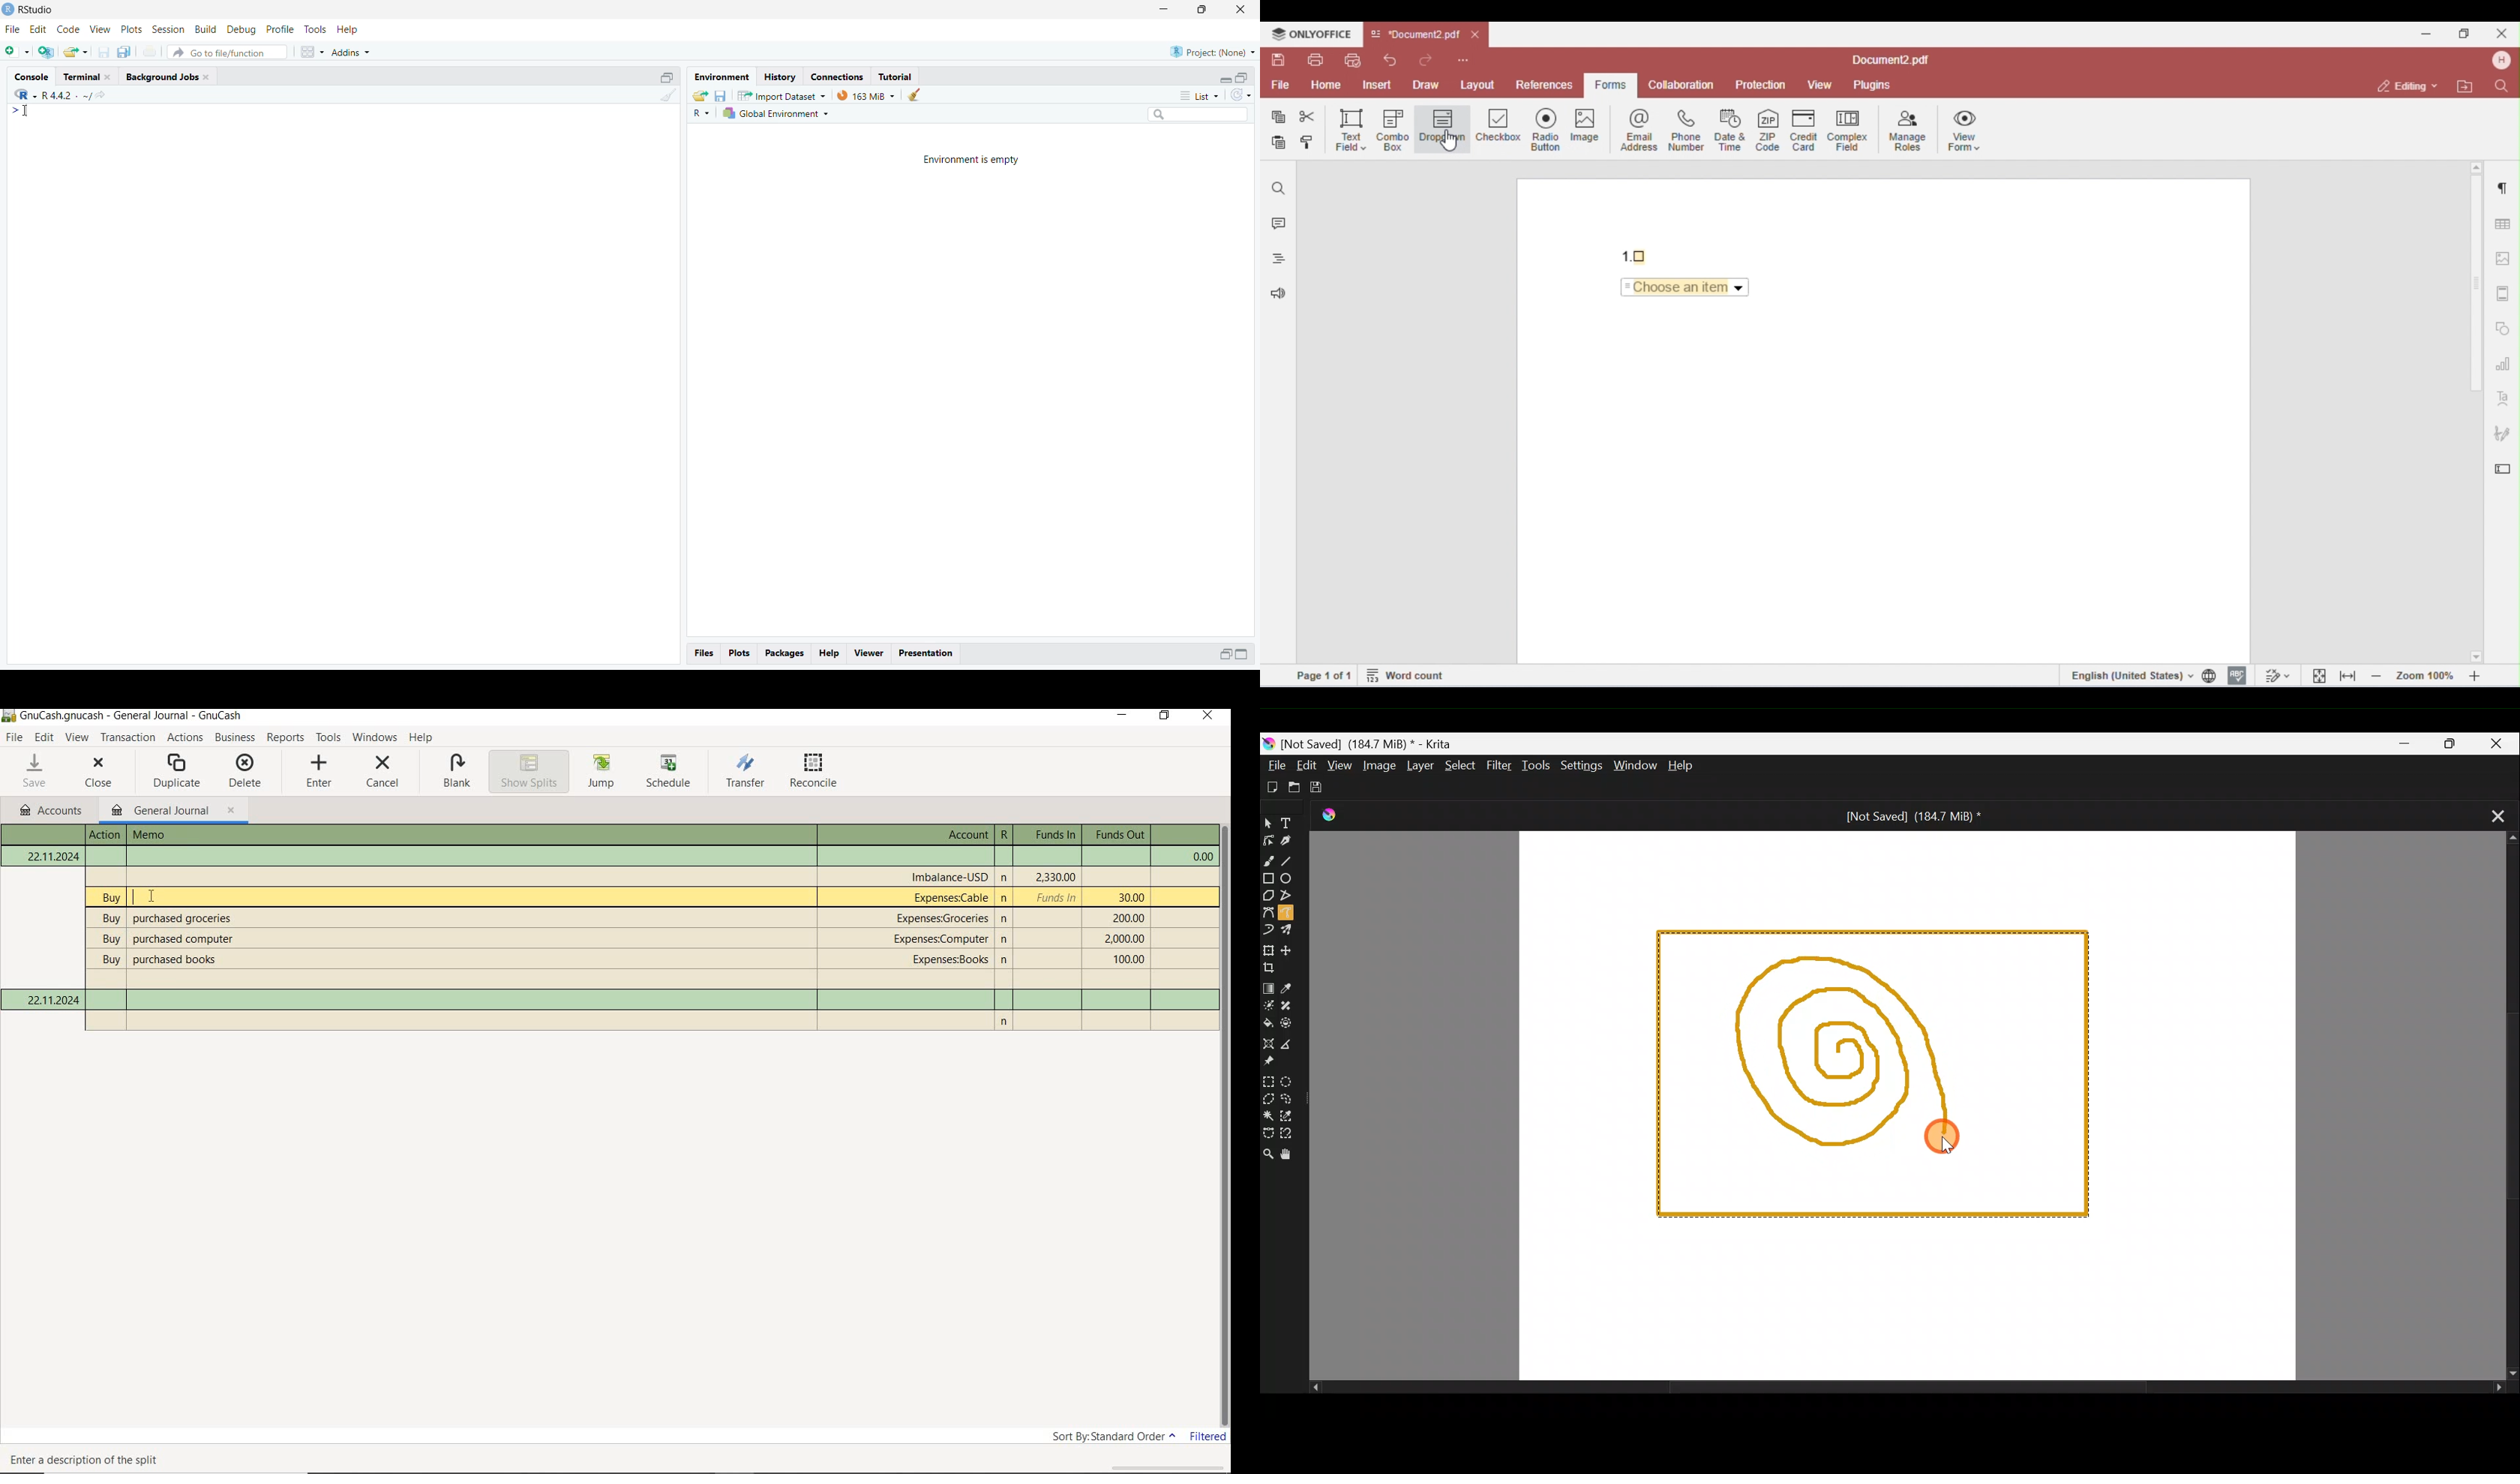 This screenshot has height=1484, width=2520. I want to click on Filter, so click(1499, 767).